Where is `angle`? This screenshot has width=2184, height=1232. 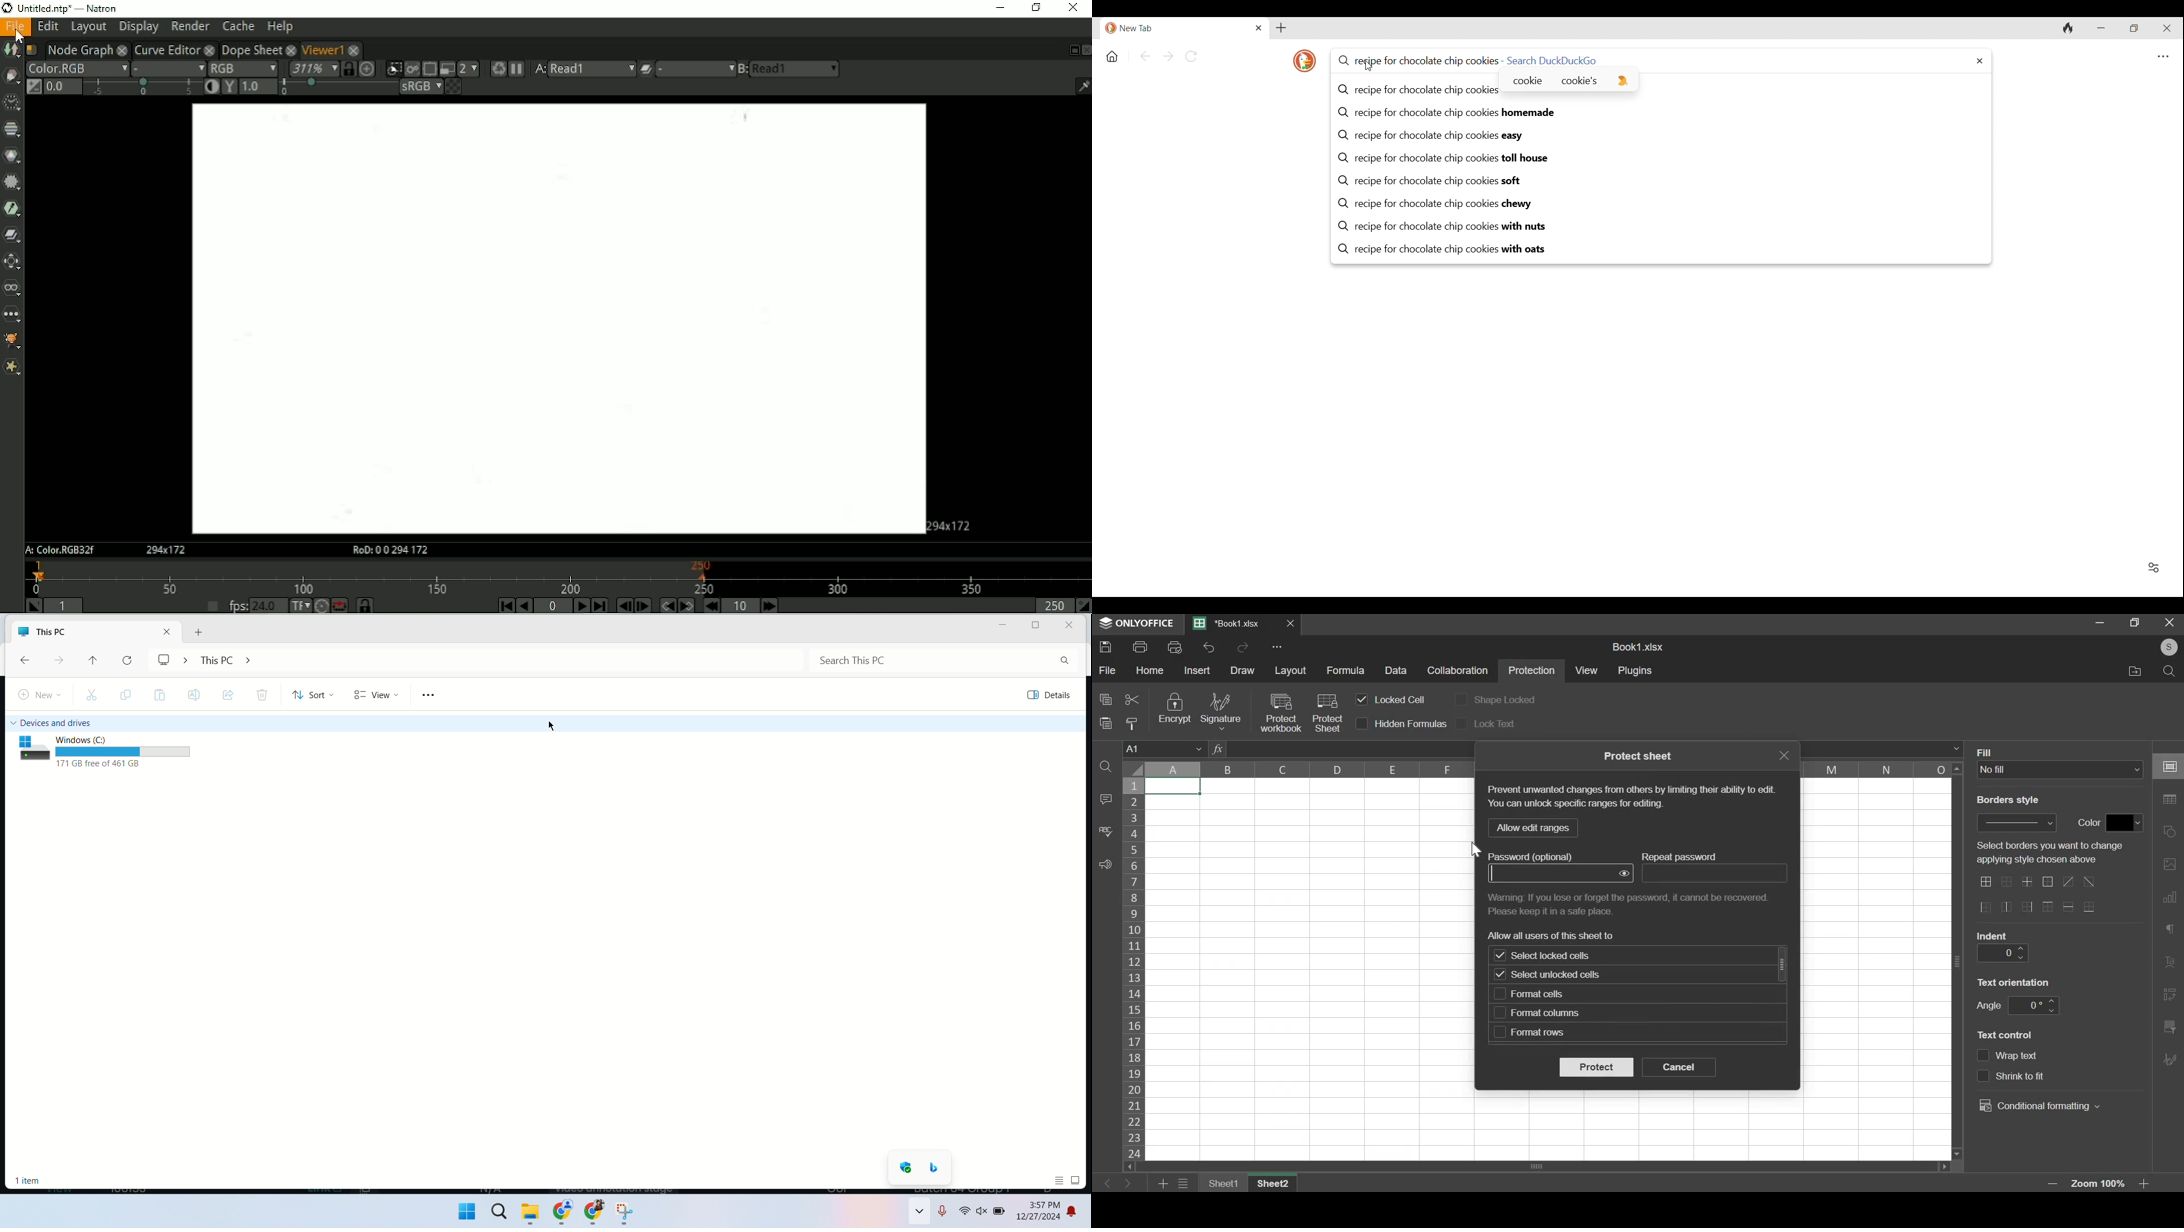 angle is located at coordinates (1988, 1006).